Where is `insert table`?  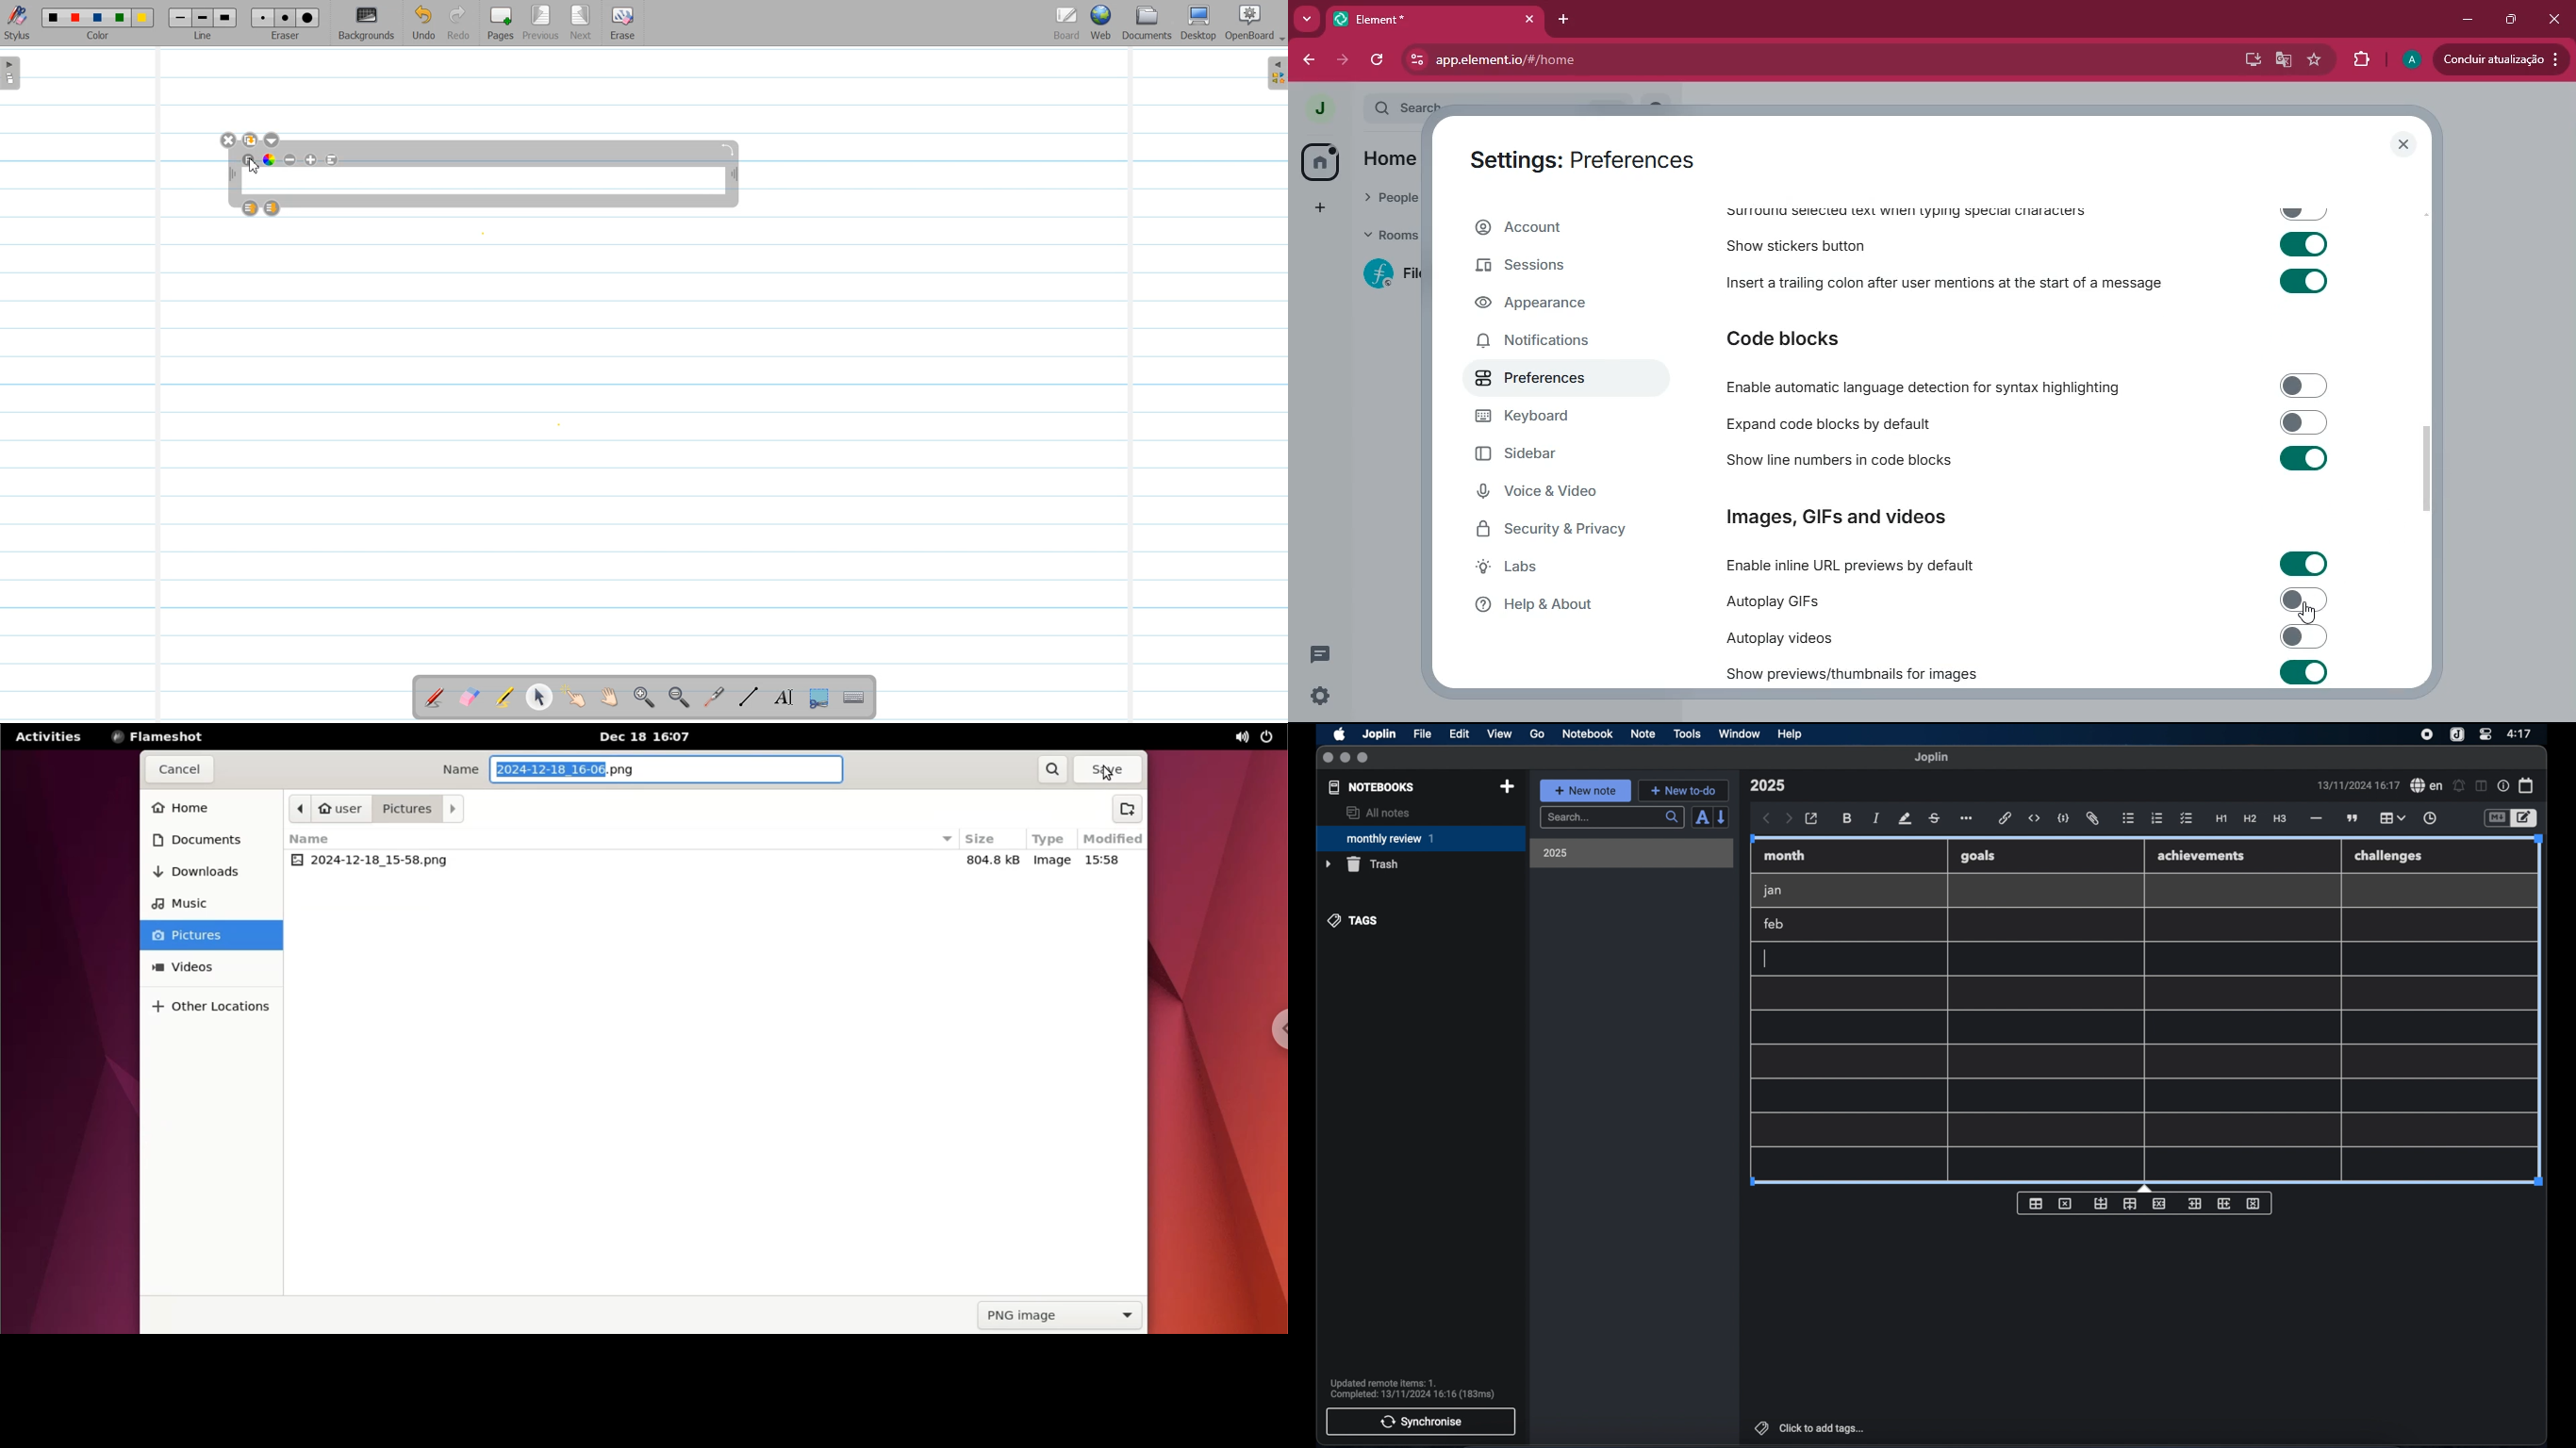 insert table is located at coordinates (2036, 1203).